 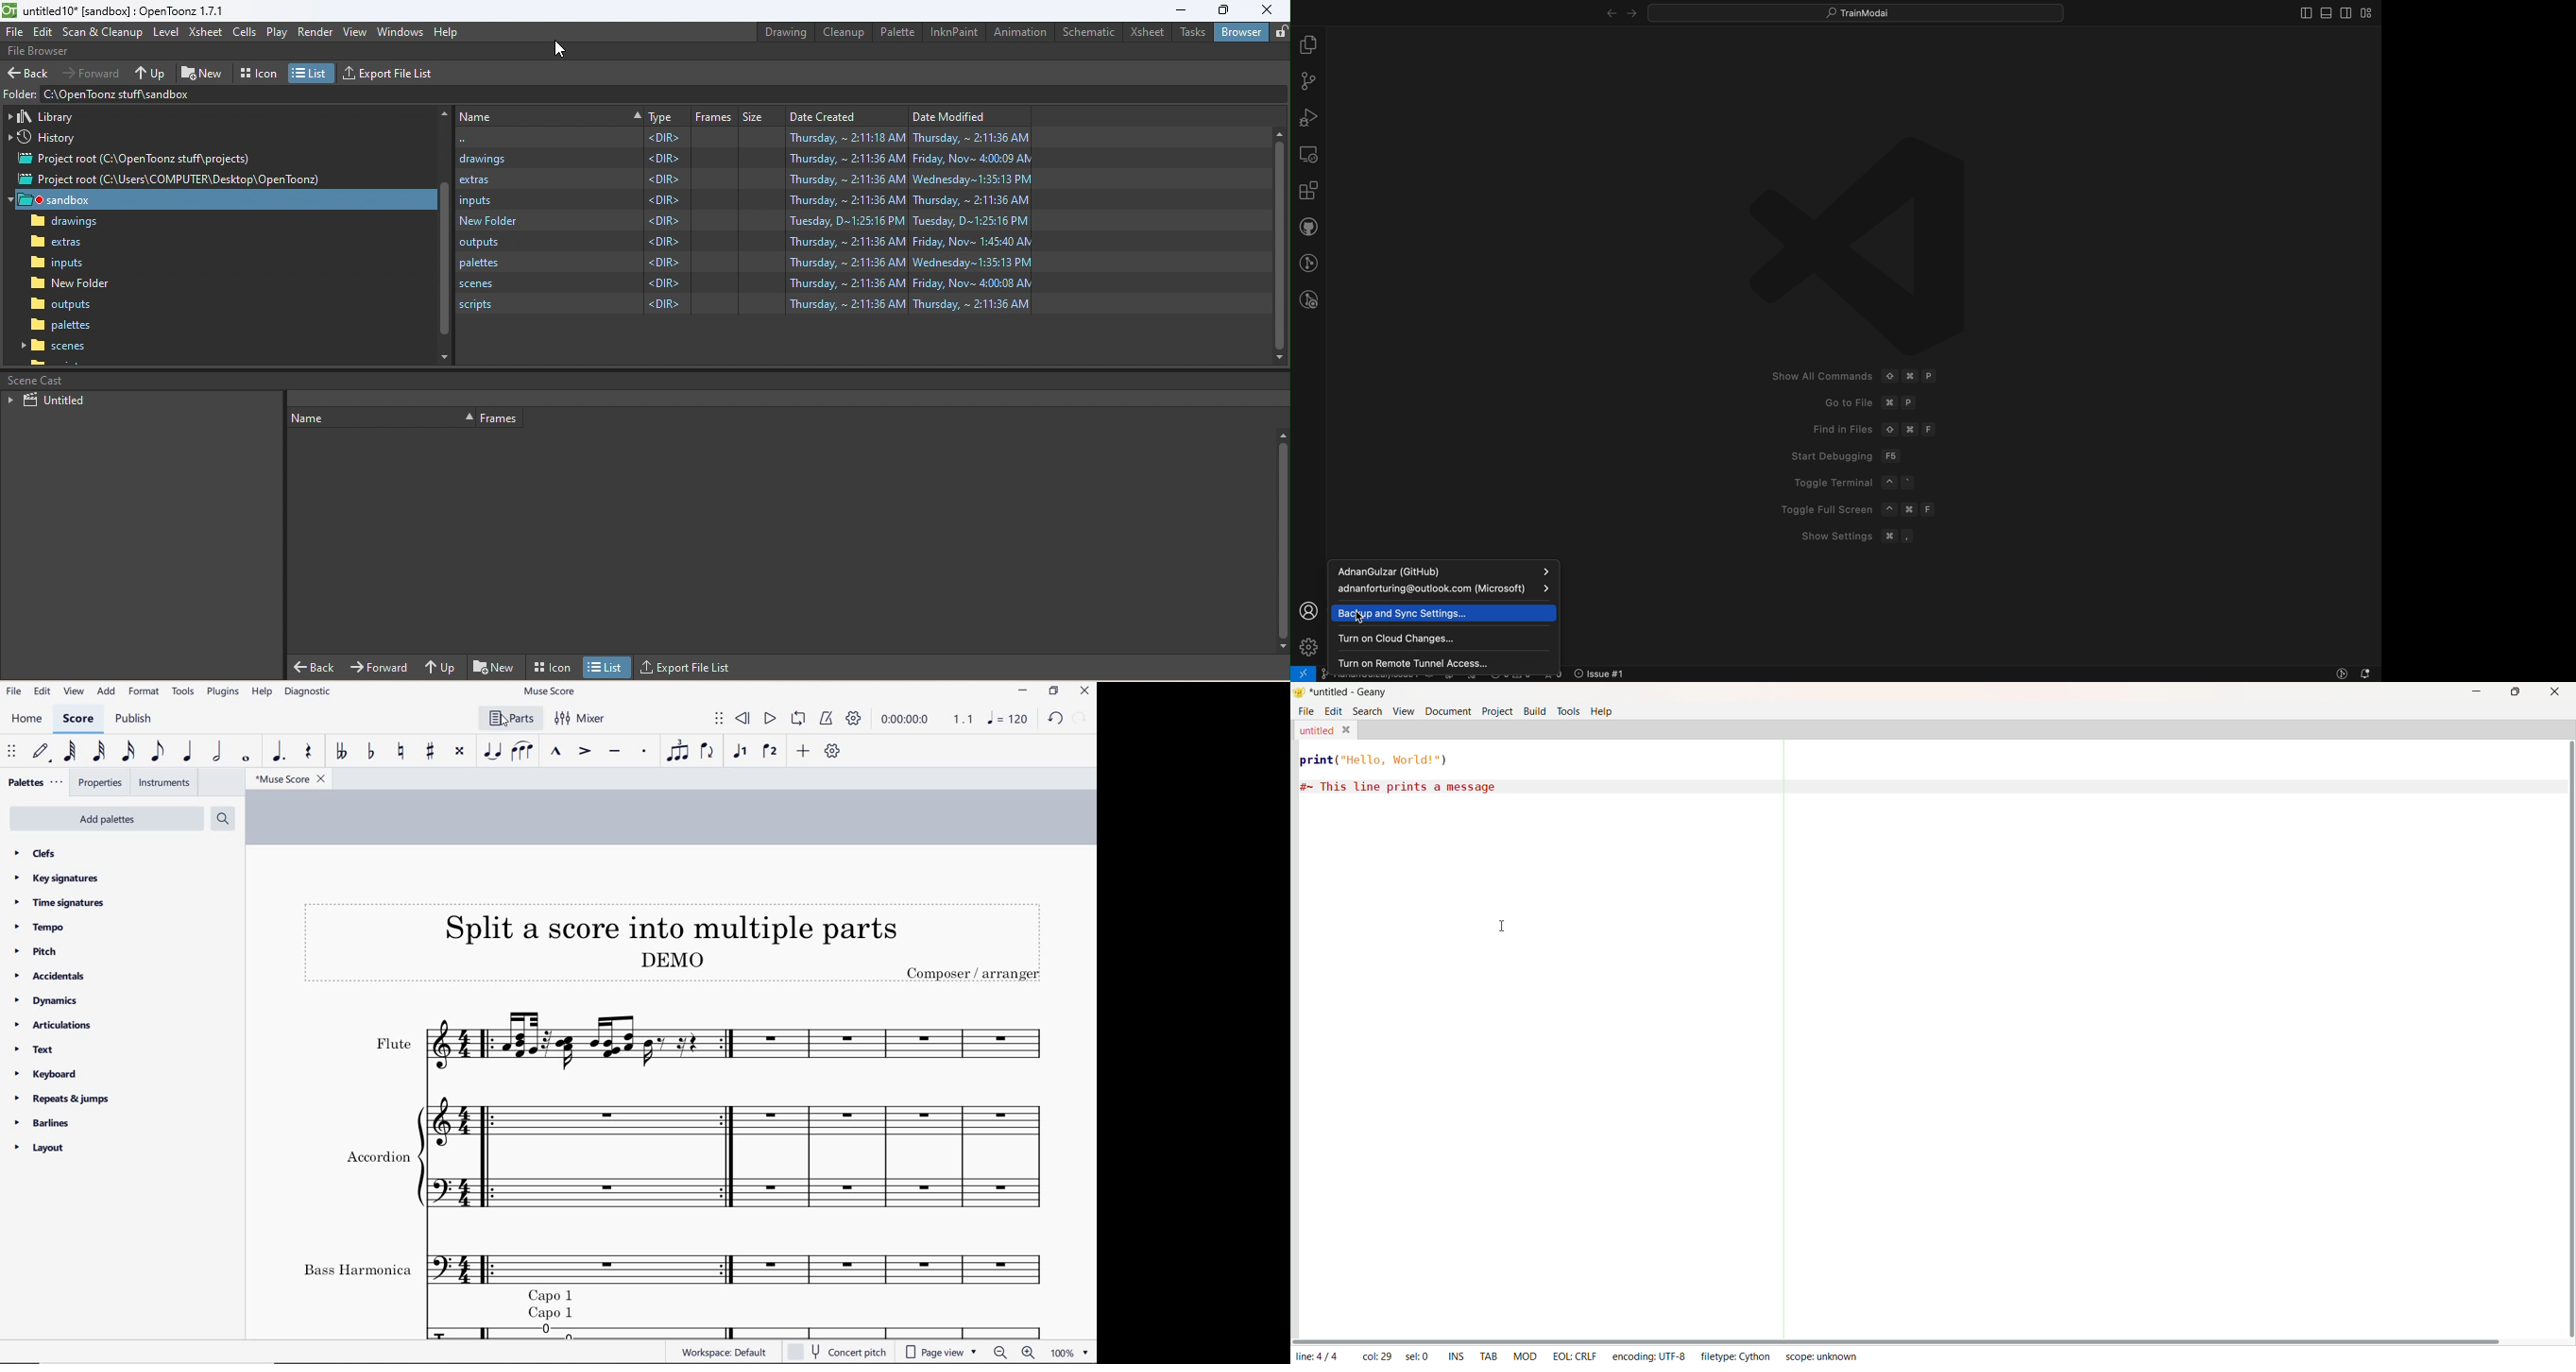 I want to click on Instrument: Flute, so click(x=659, y=1039).